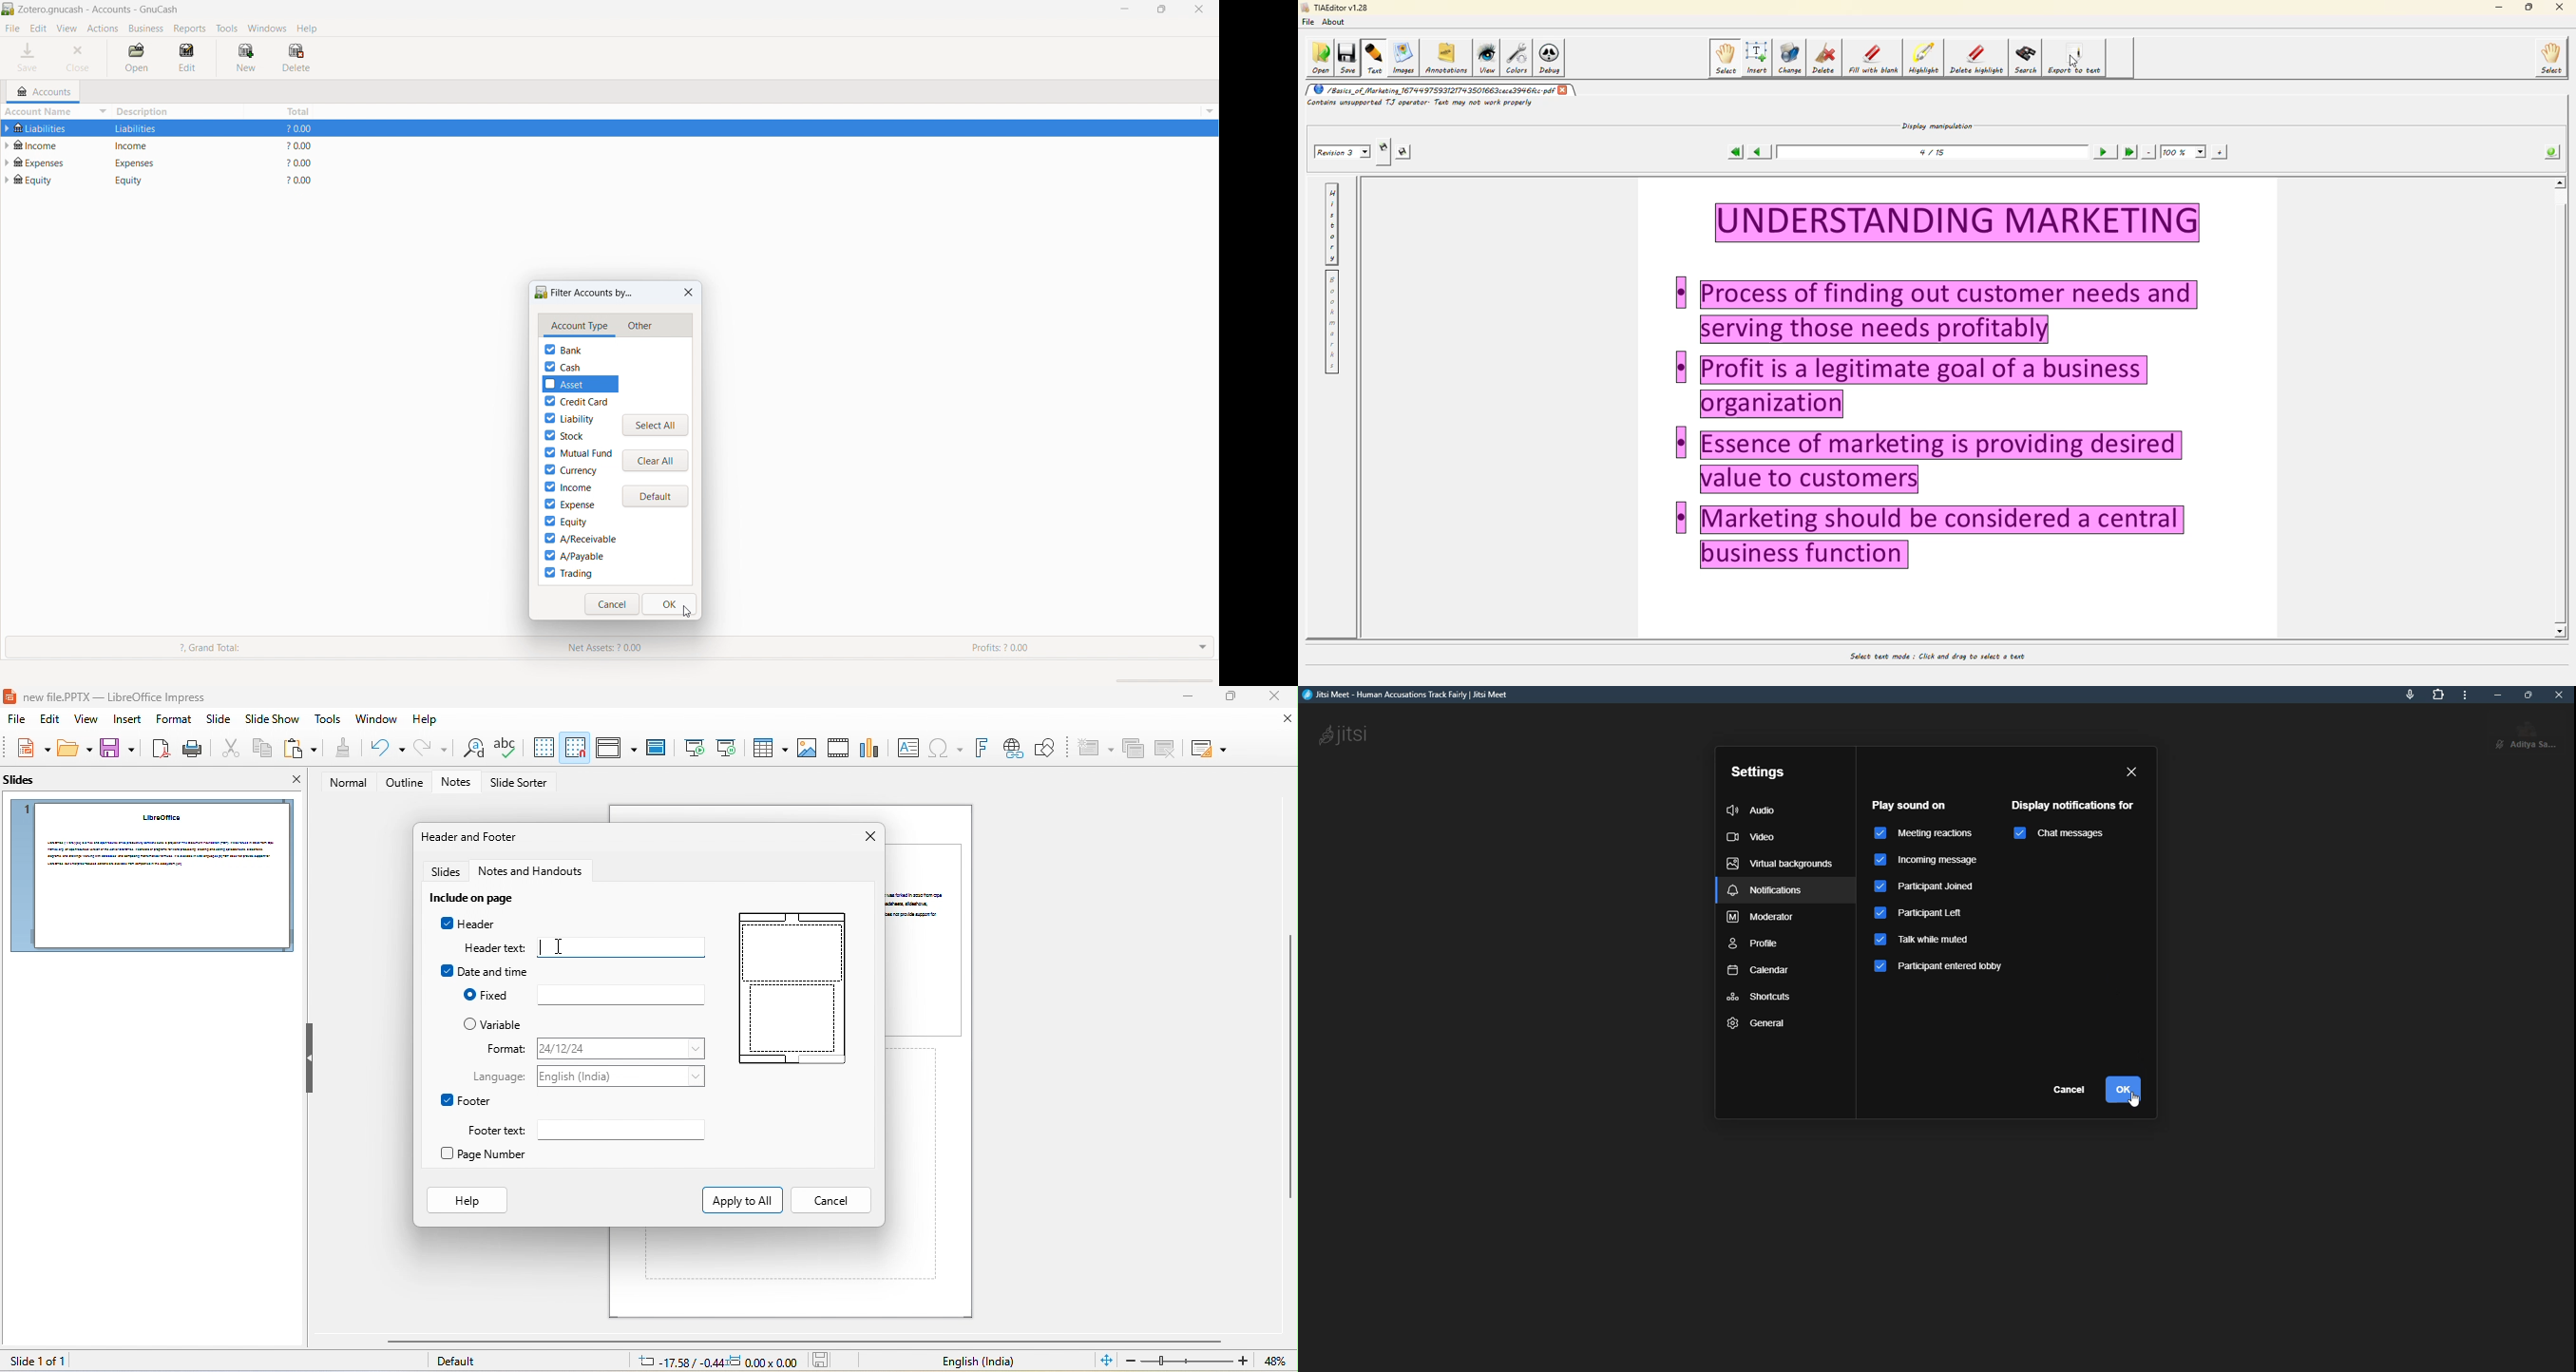 This screenshot has width=2576, height=1372. I want to click on general, so click(1758, 1023).